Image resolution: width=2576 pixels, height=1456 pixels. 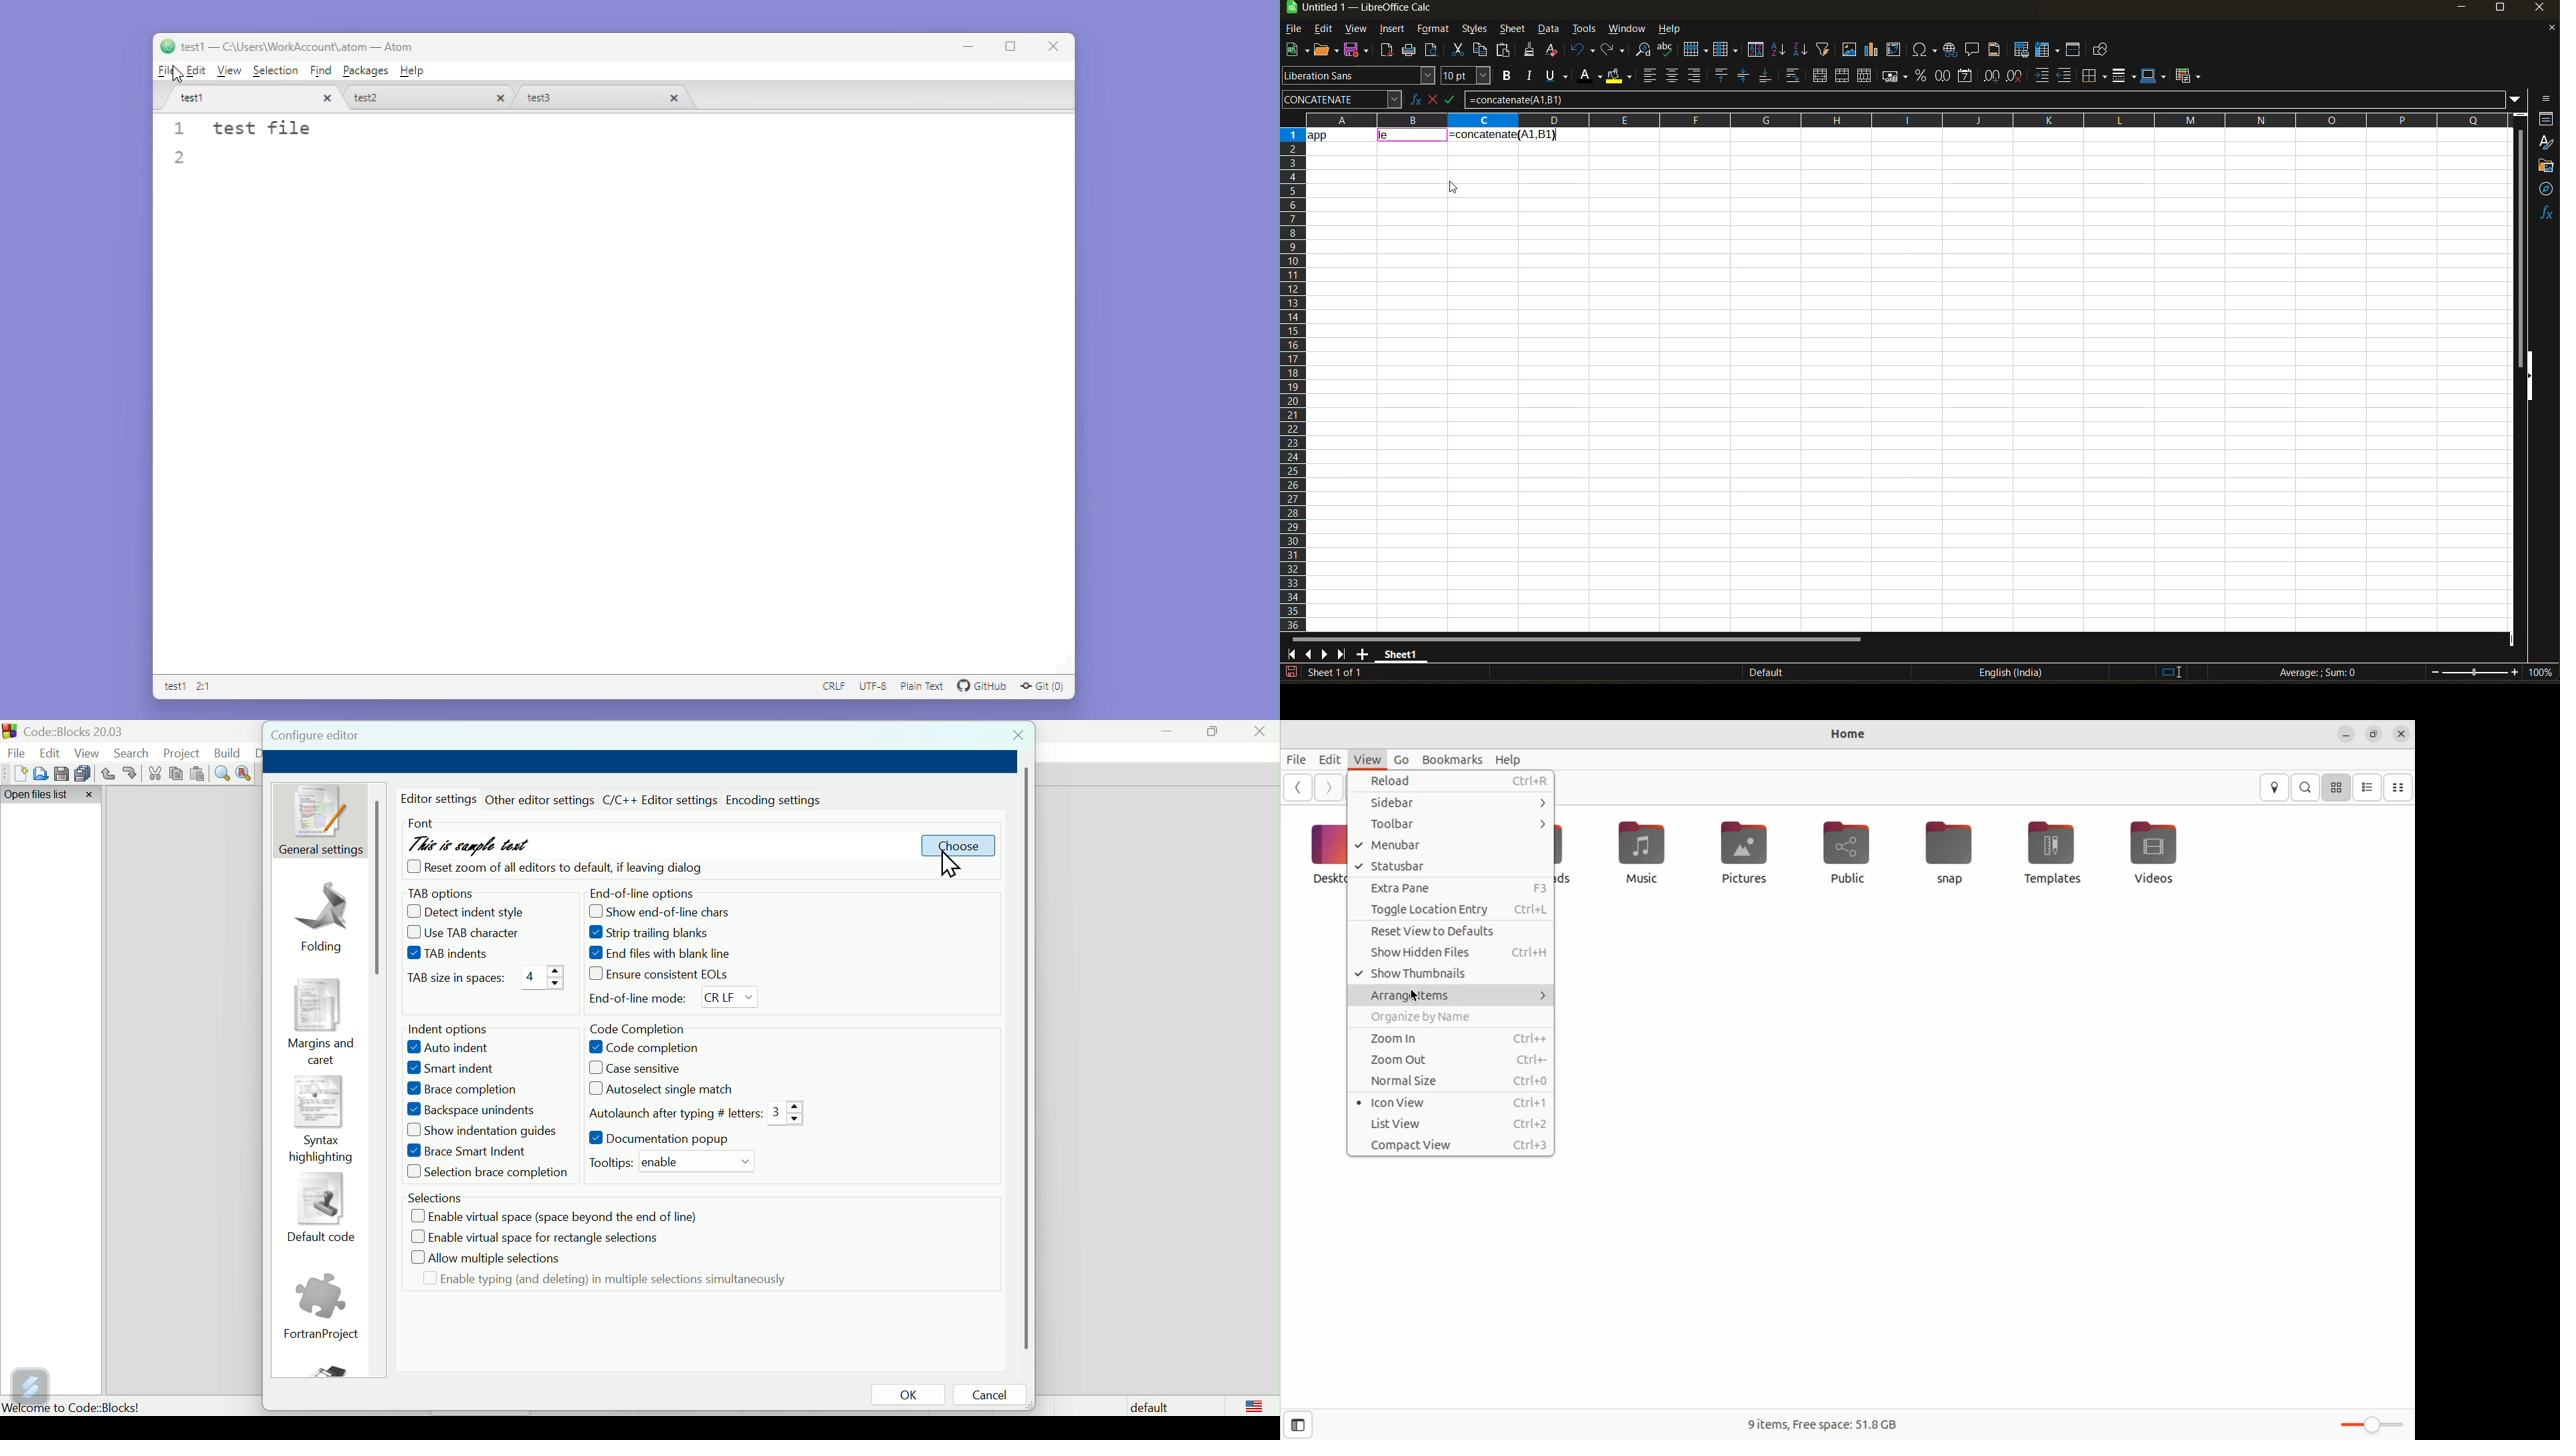 I want to click on organize by names, so click(x=1454, y=1017).